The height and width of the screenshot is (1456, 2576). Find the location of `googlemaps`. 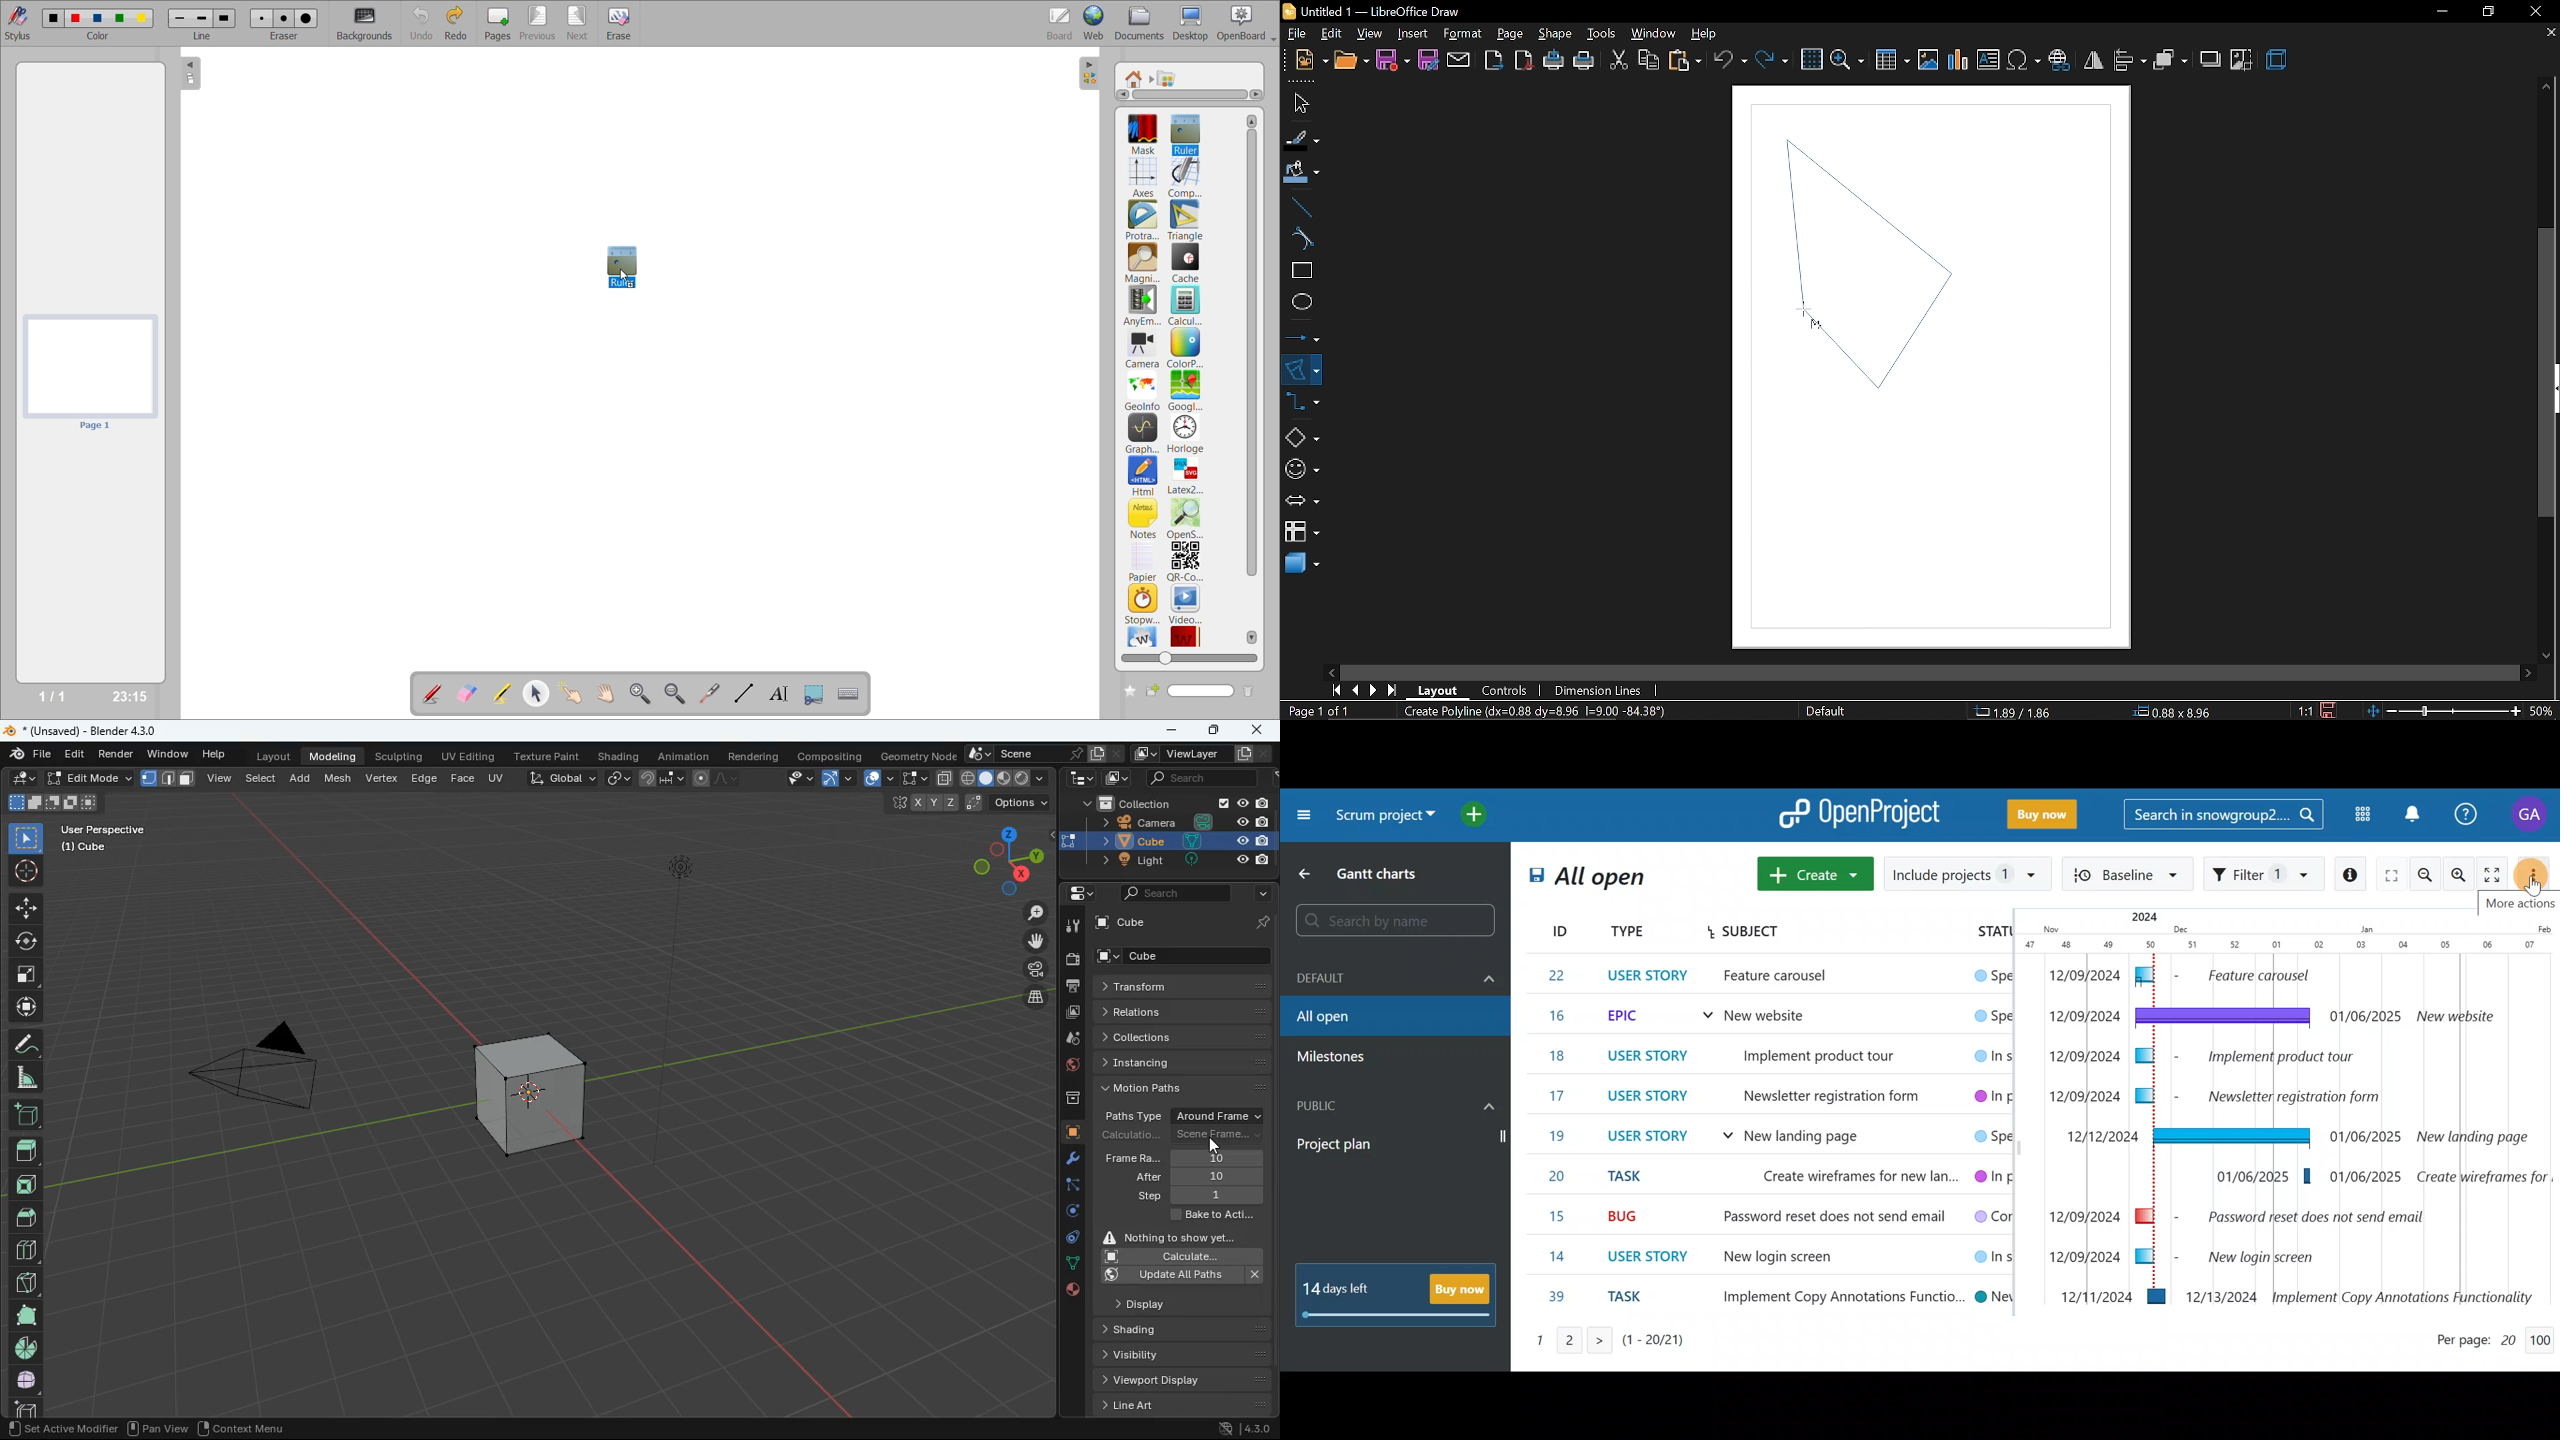

googlemaps is located at coordinates (1184, 391).